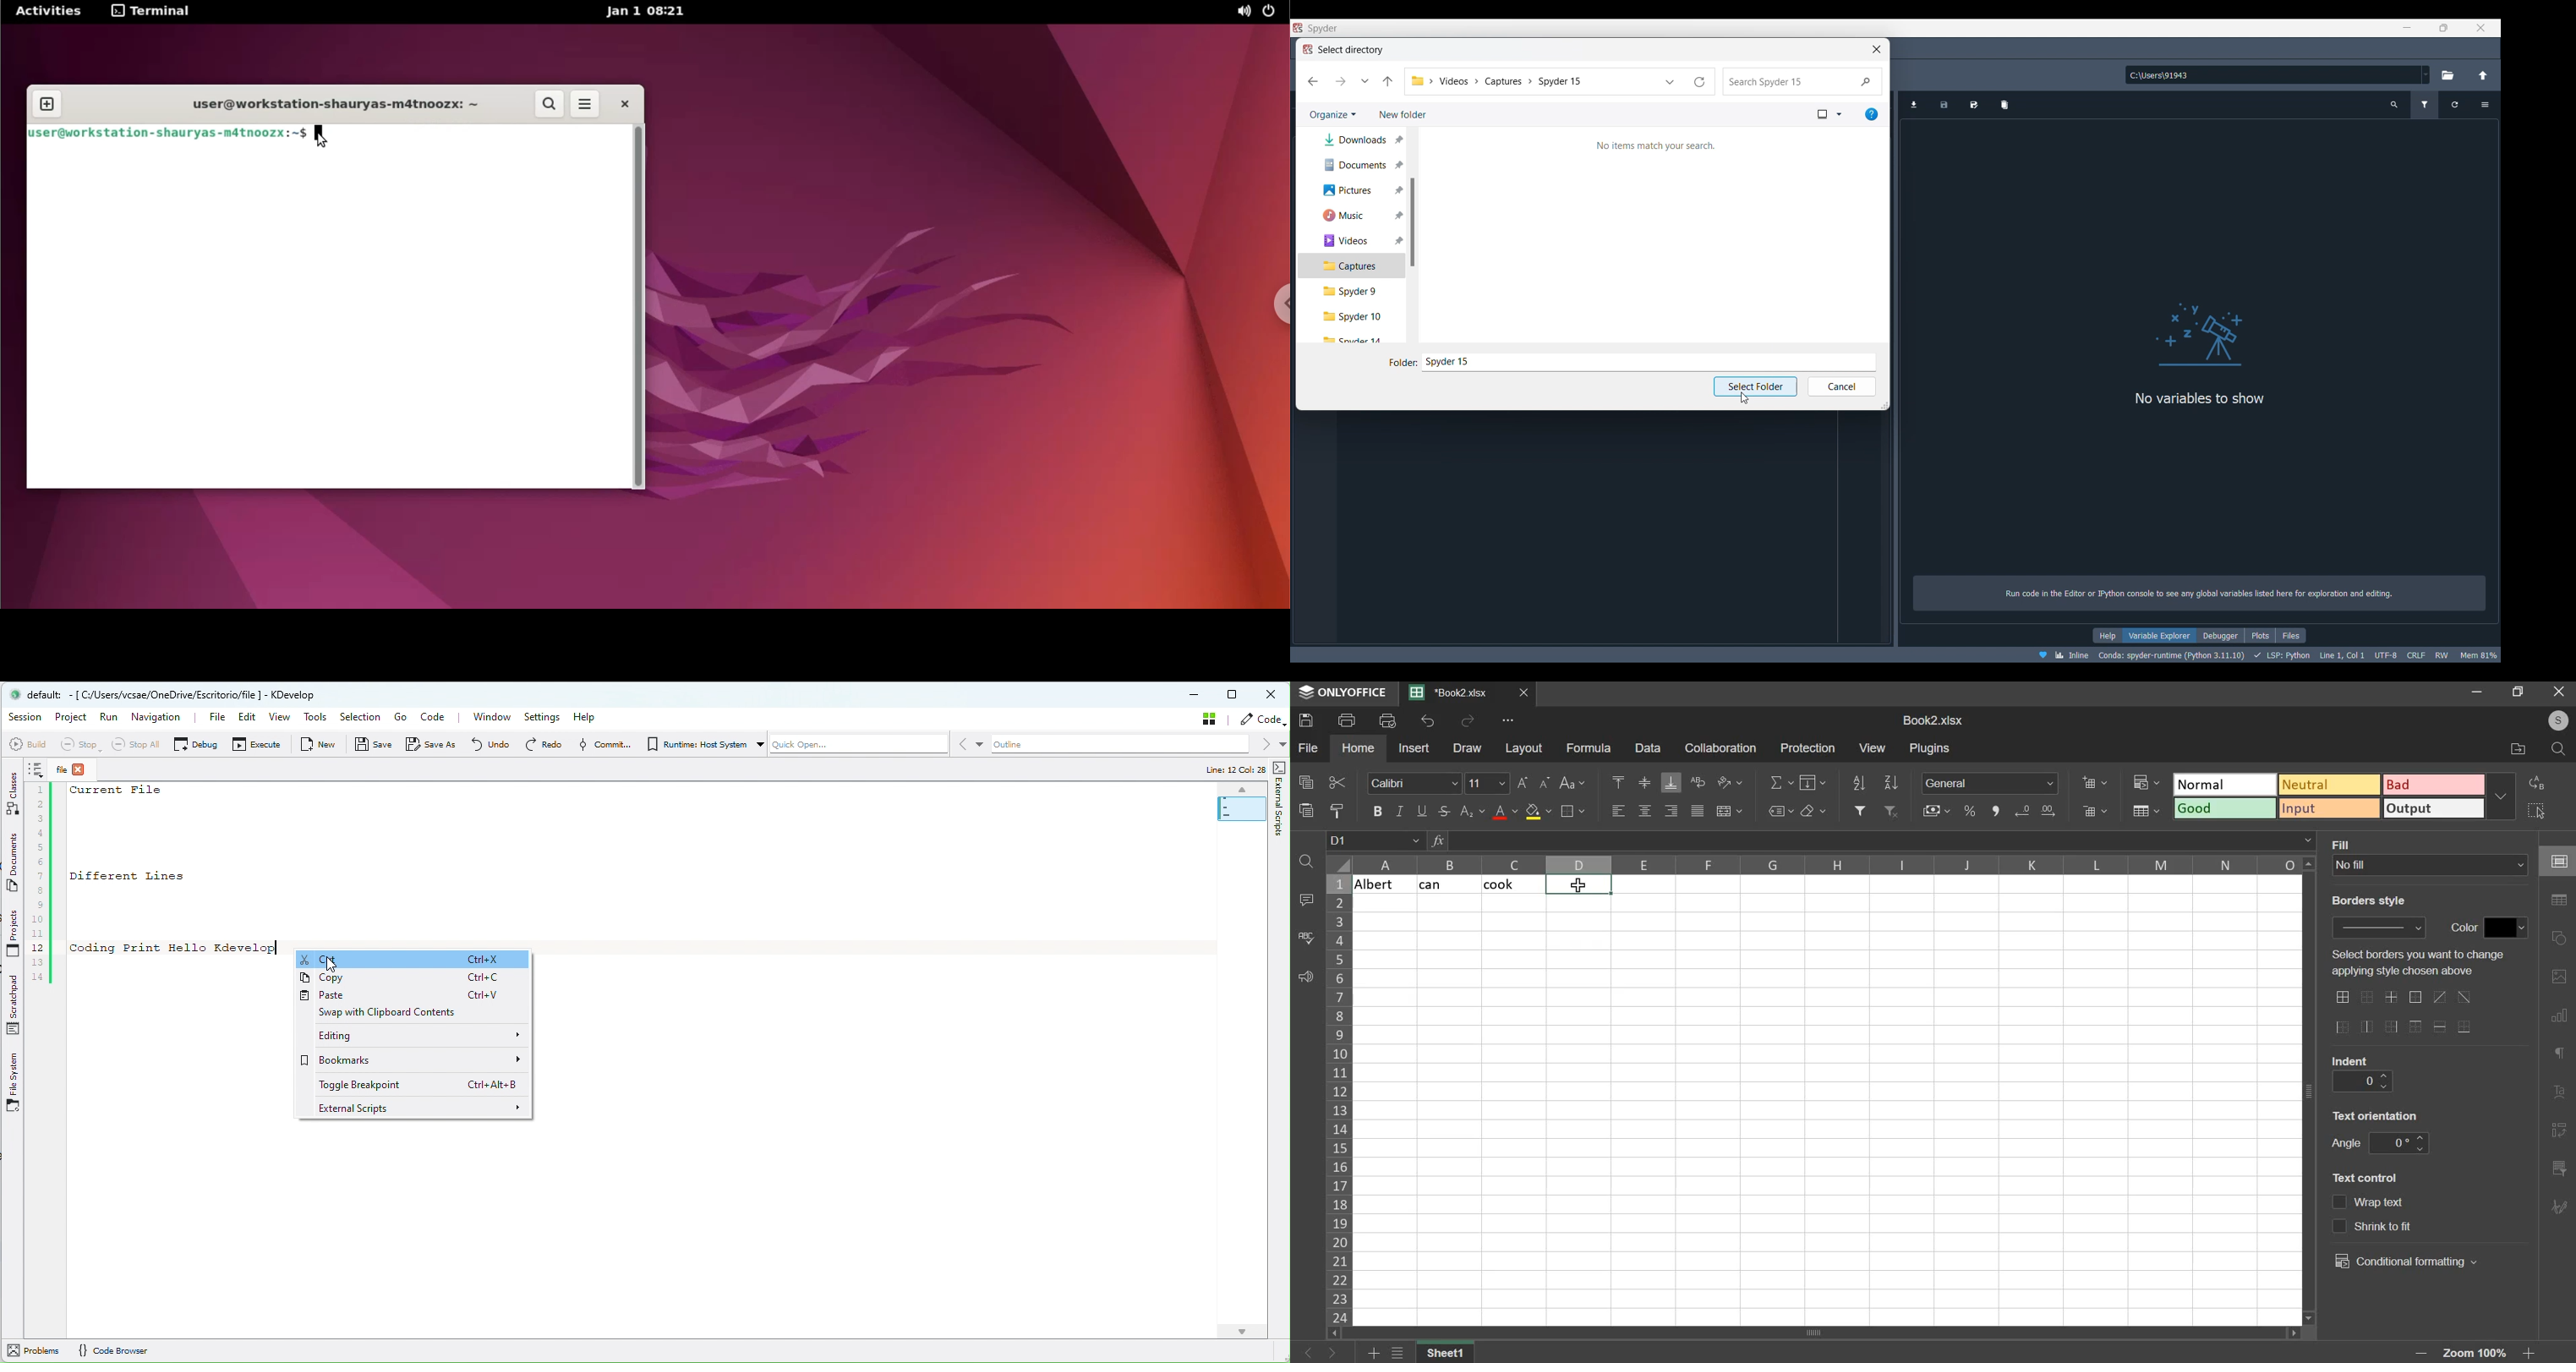  Describe the element at coordinates (1527, 694) in the screenshot. I see `close` at that location.